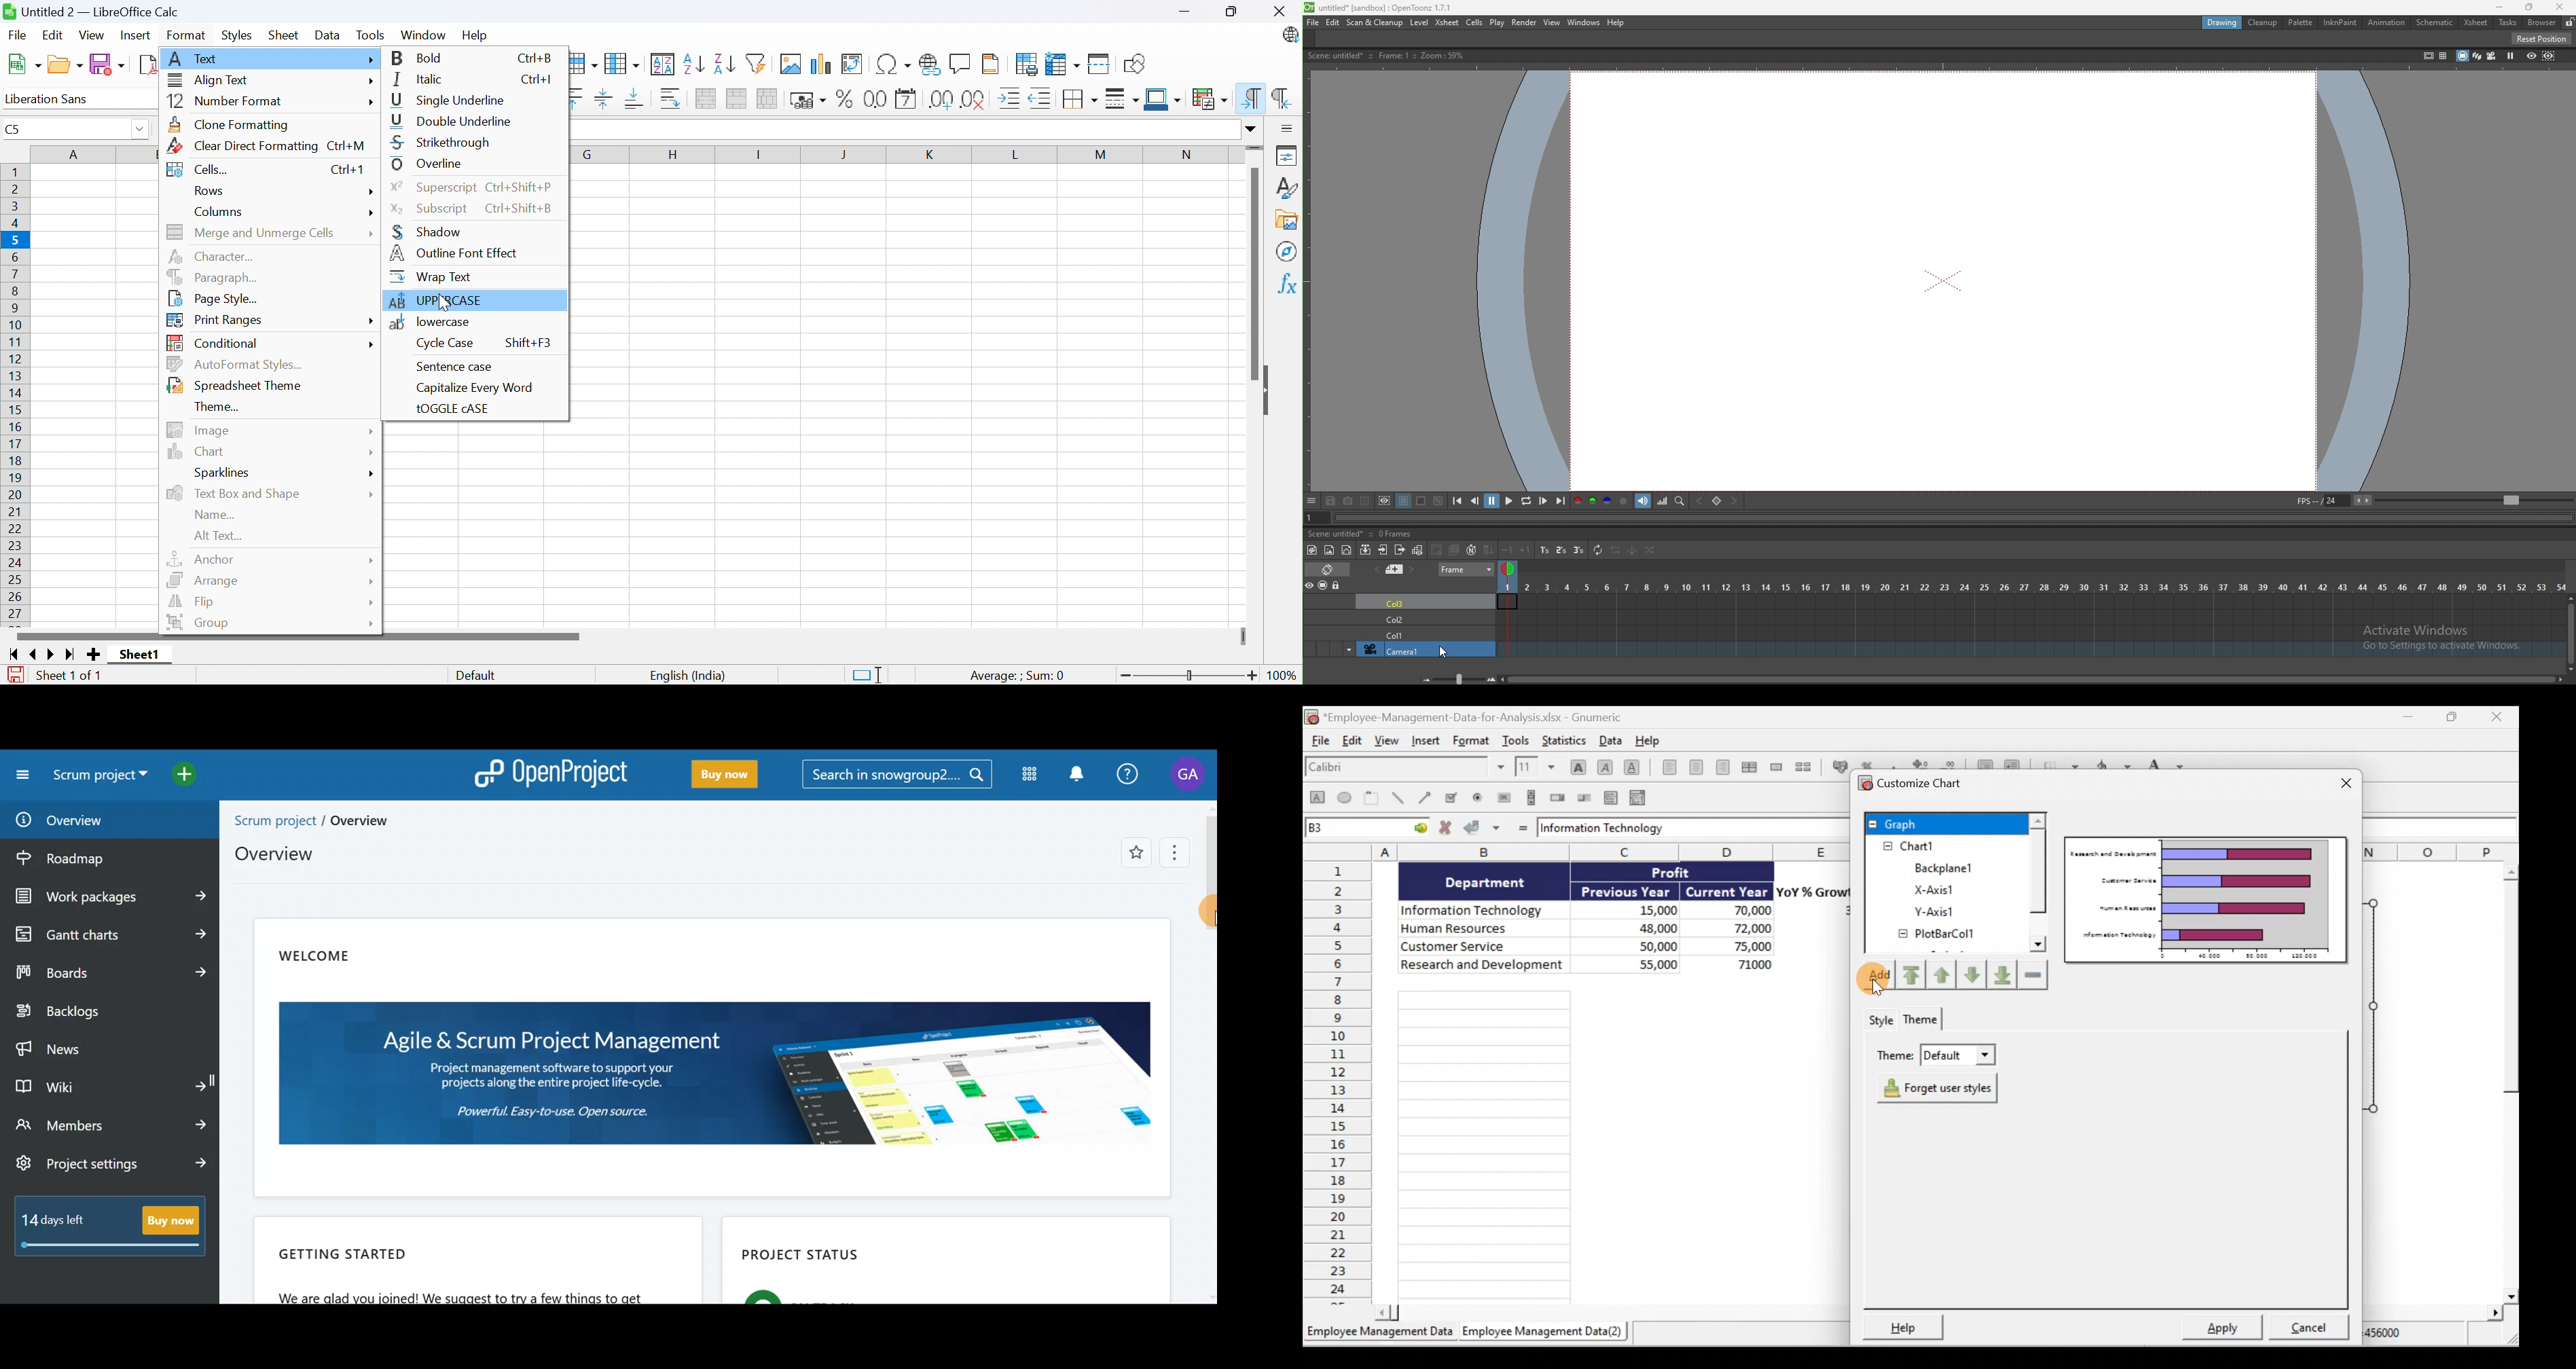  I want to click on Insert image, so click(791, 63).